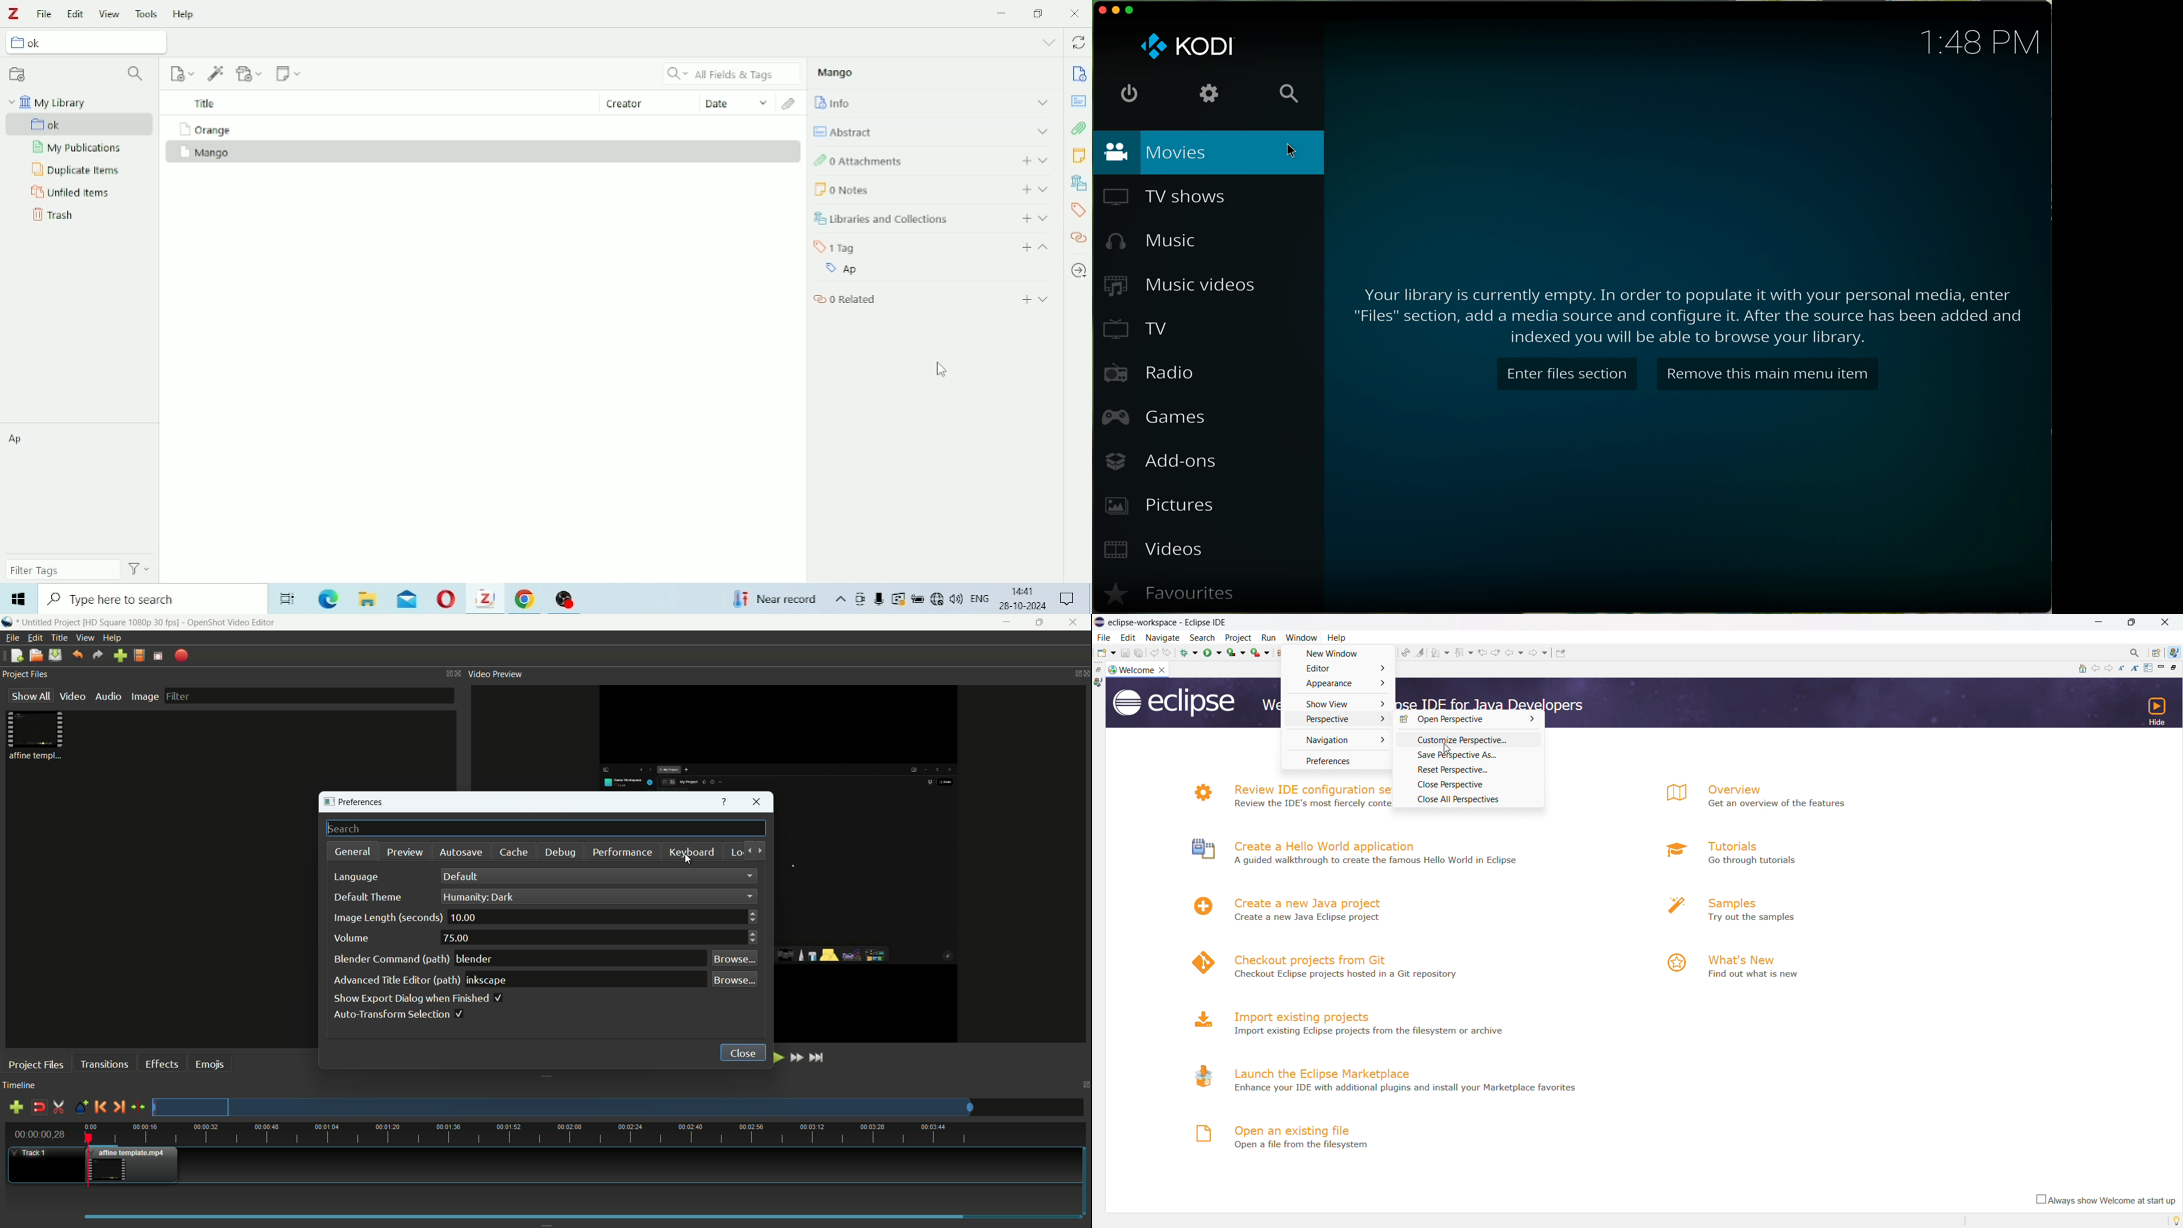  Describe the element at coordinates (1079, 101) in the screenshot. I see `Abstract` at that location.